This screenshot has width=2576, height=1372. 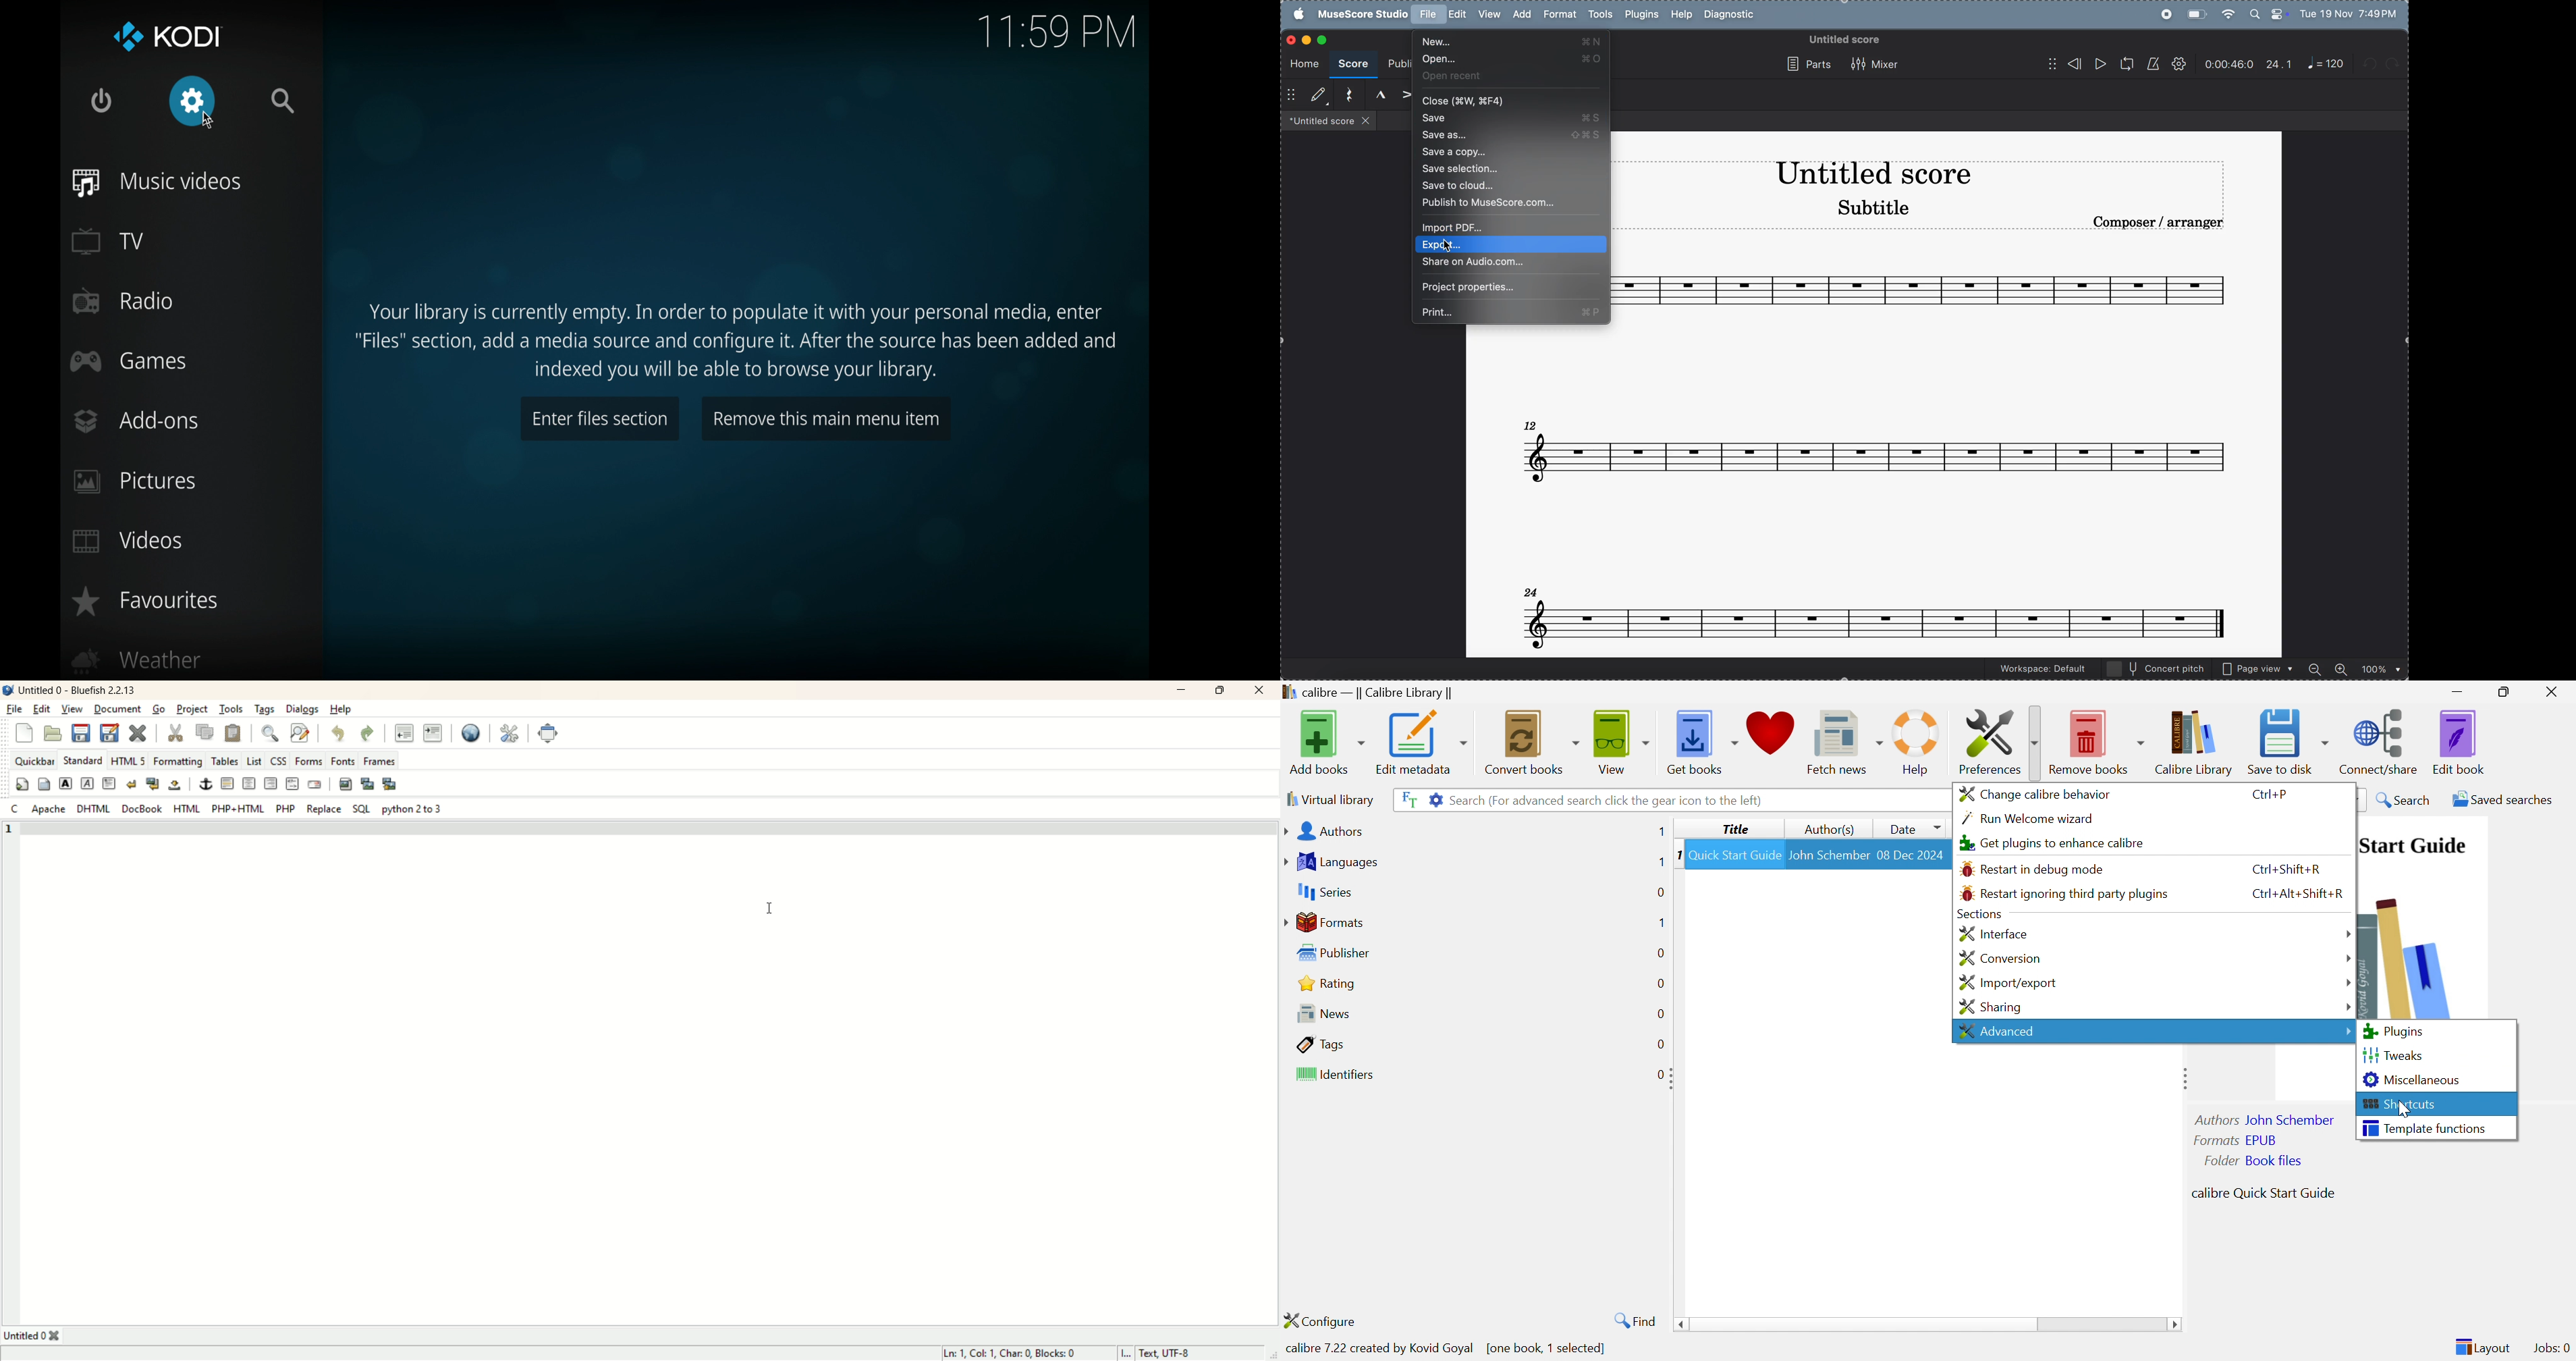 What do you see at coordinates (1927, 1325) in the screenshot?
I see `scroll bar` at bounding box center [1927, 1325].